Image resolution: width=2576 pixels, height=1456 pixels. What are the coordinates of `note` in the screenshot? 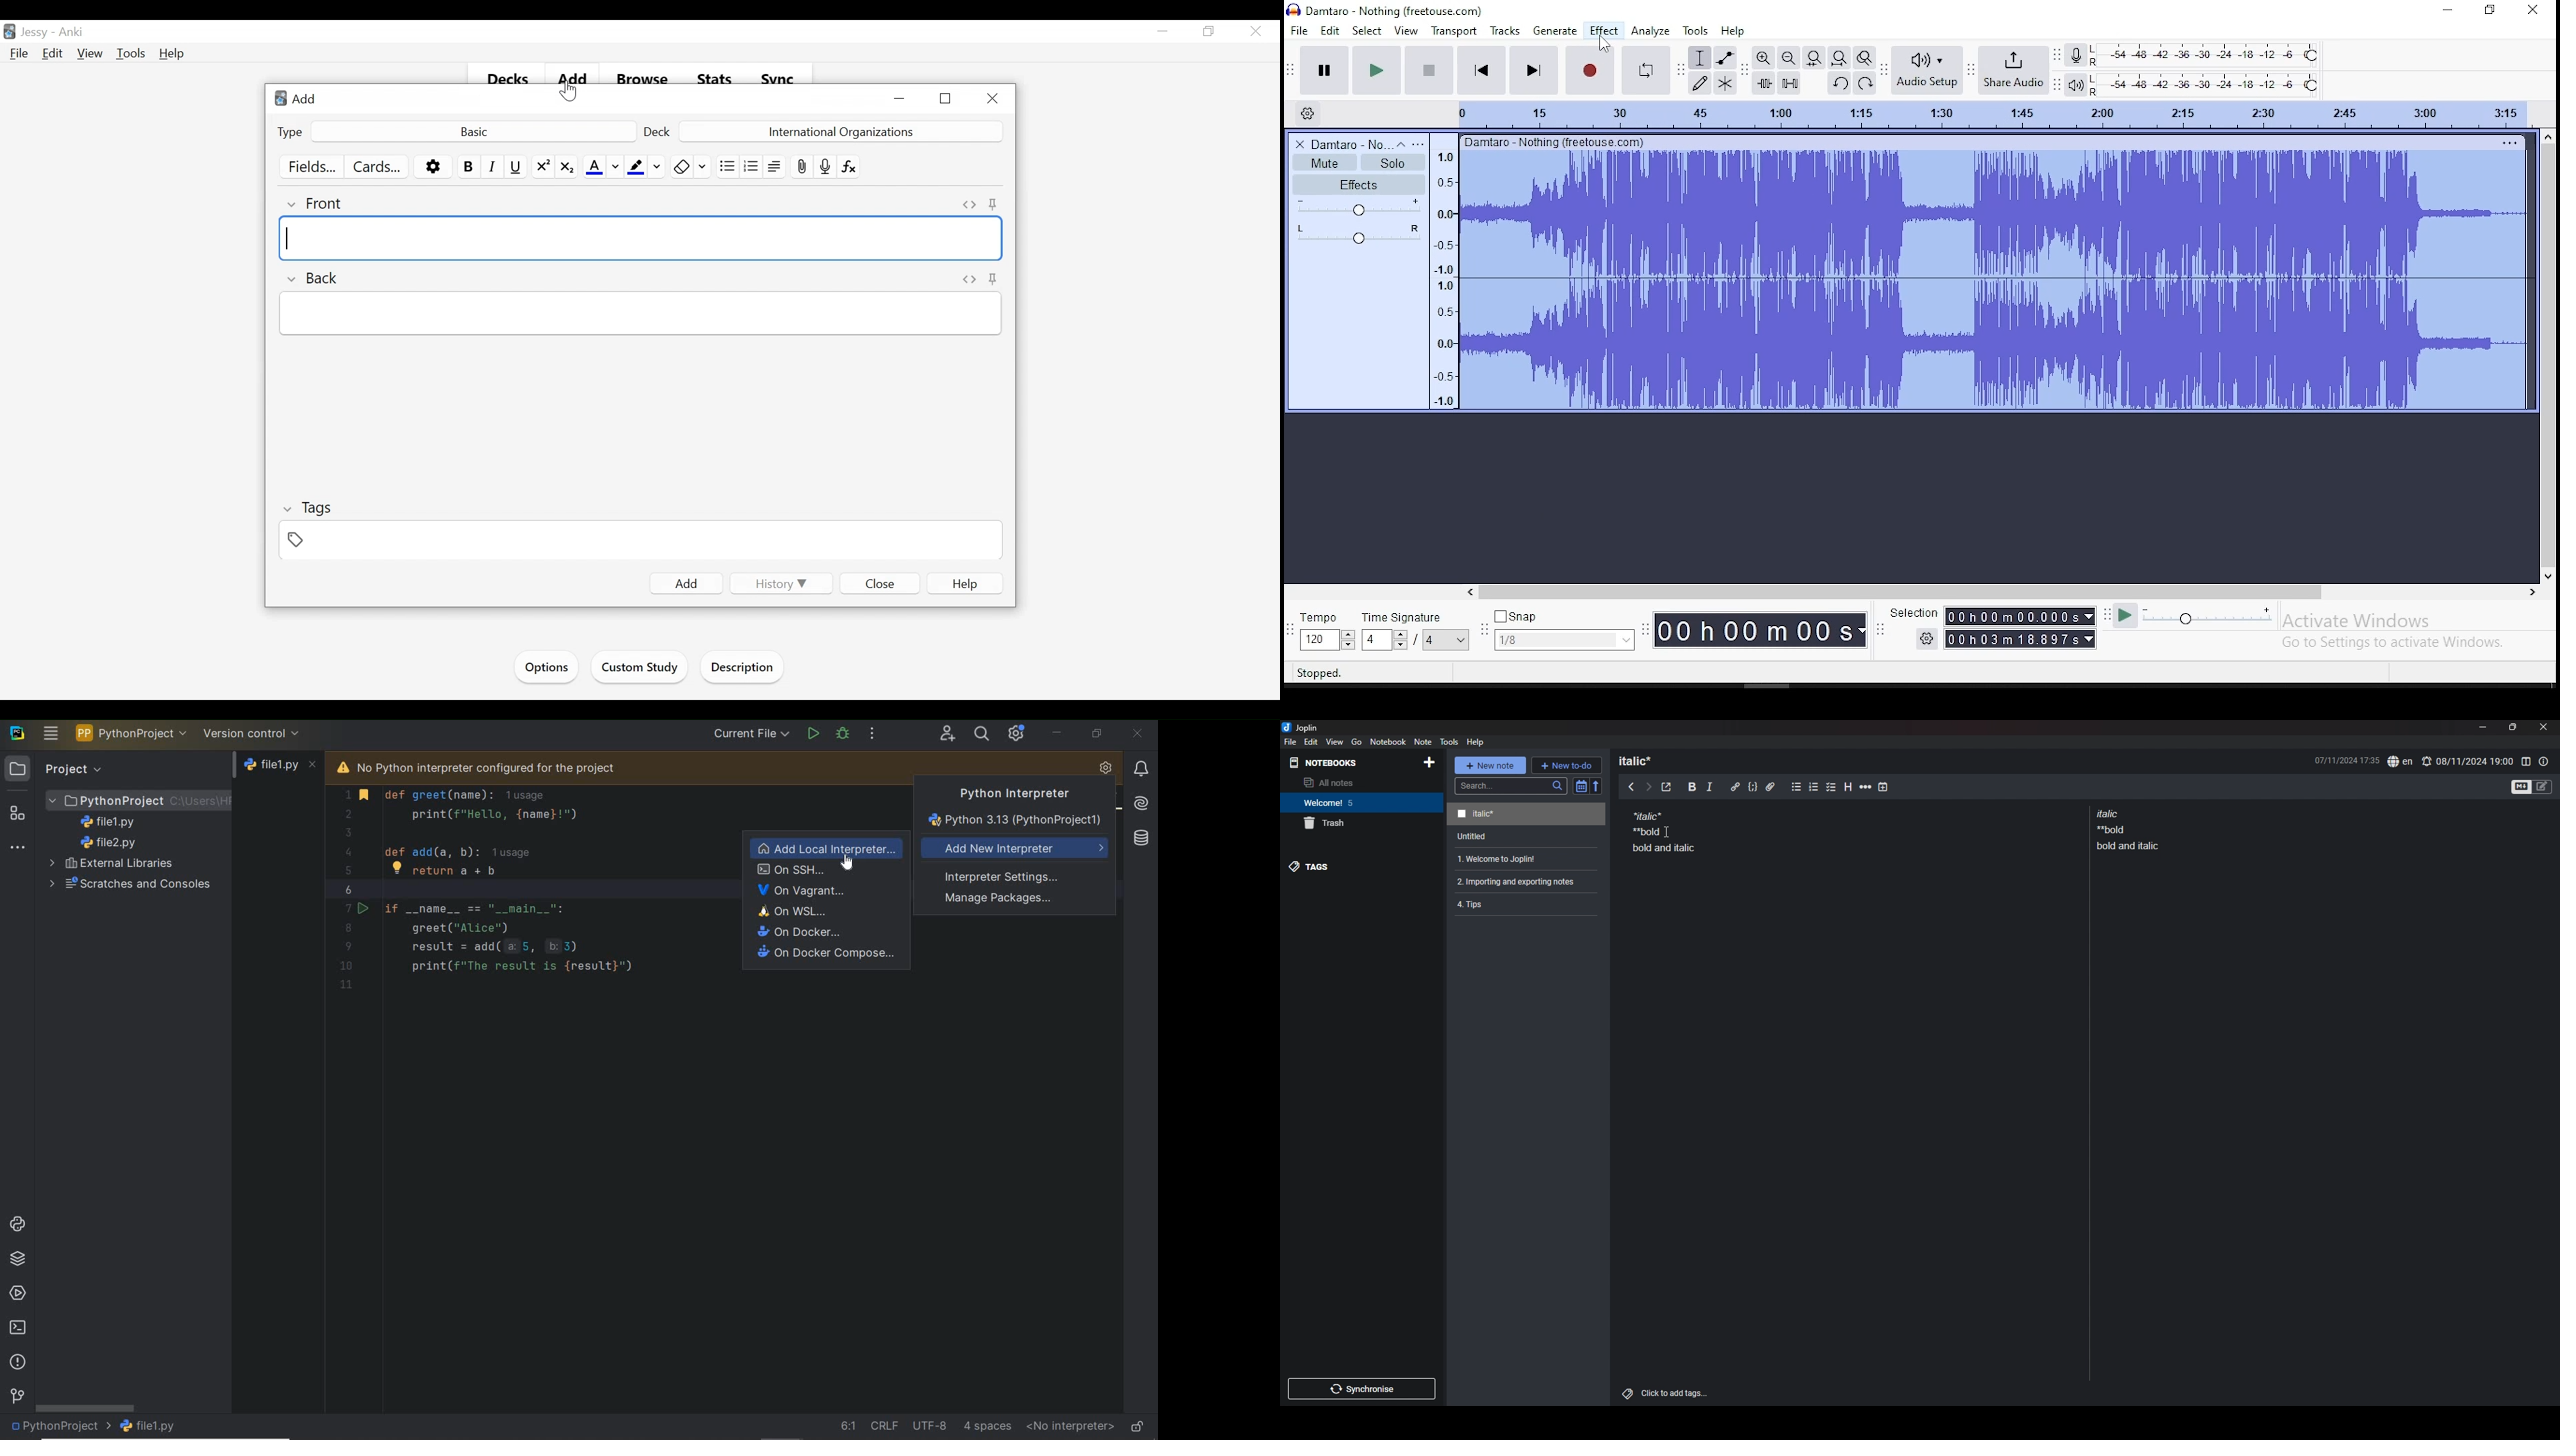 It's located at (1422, 741).